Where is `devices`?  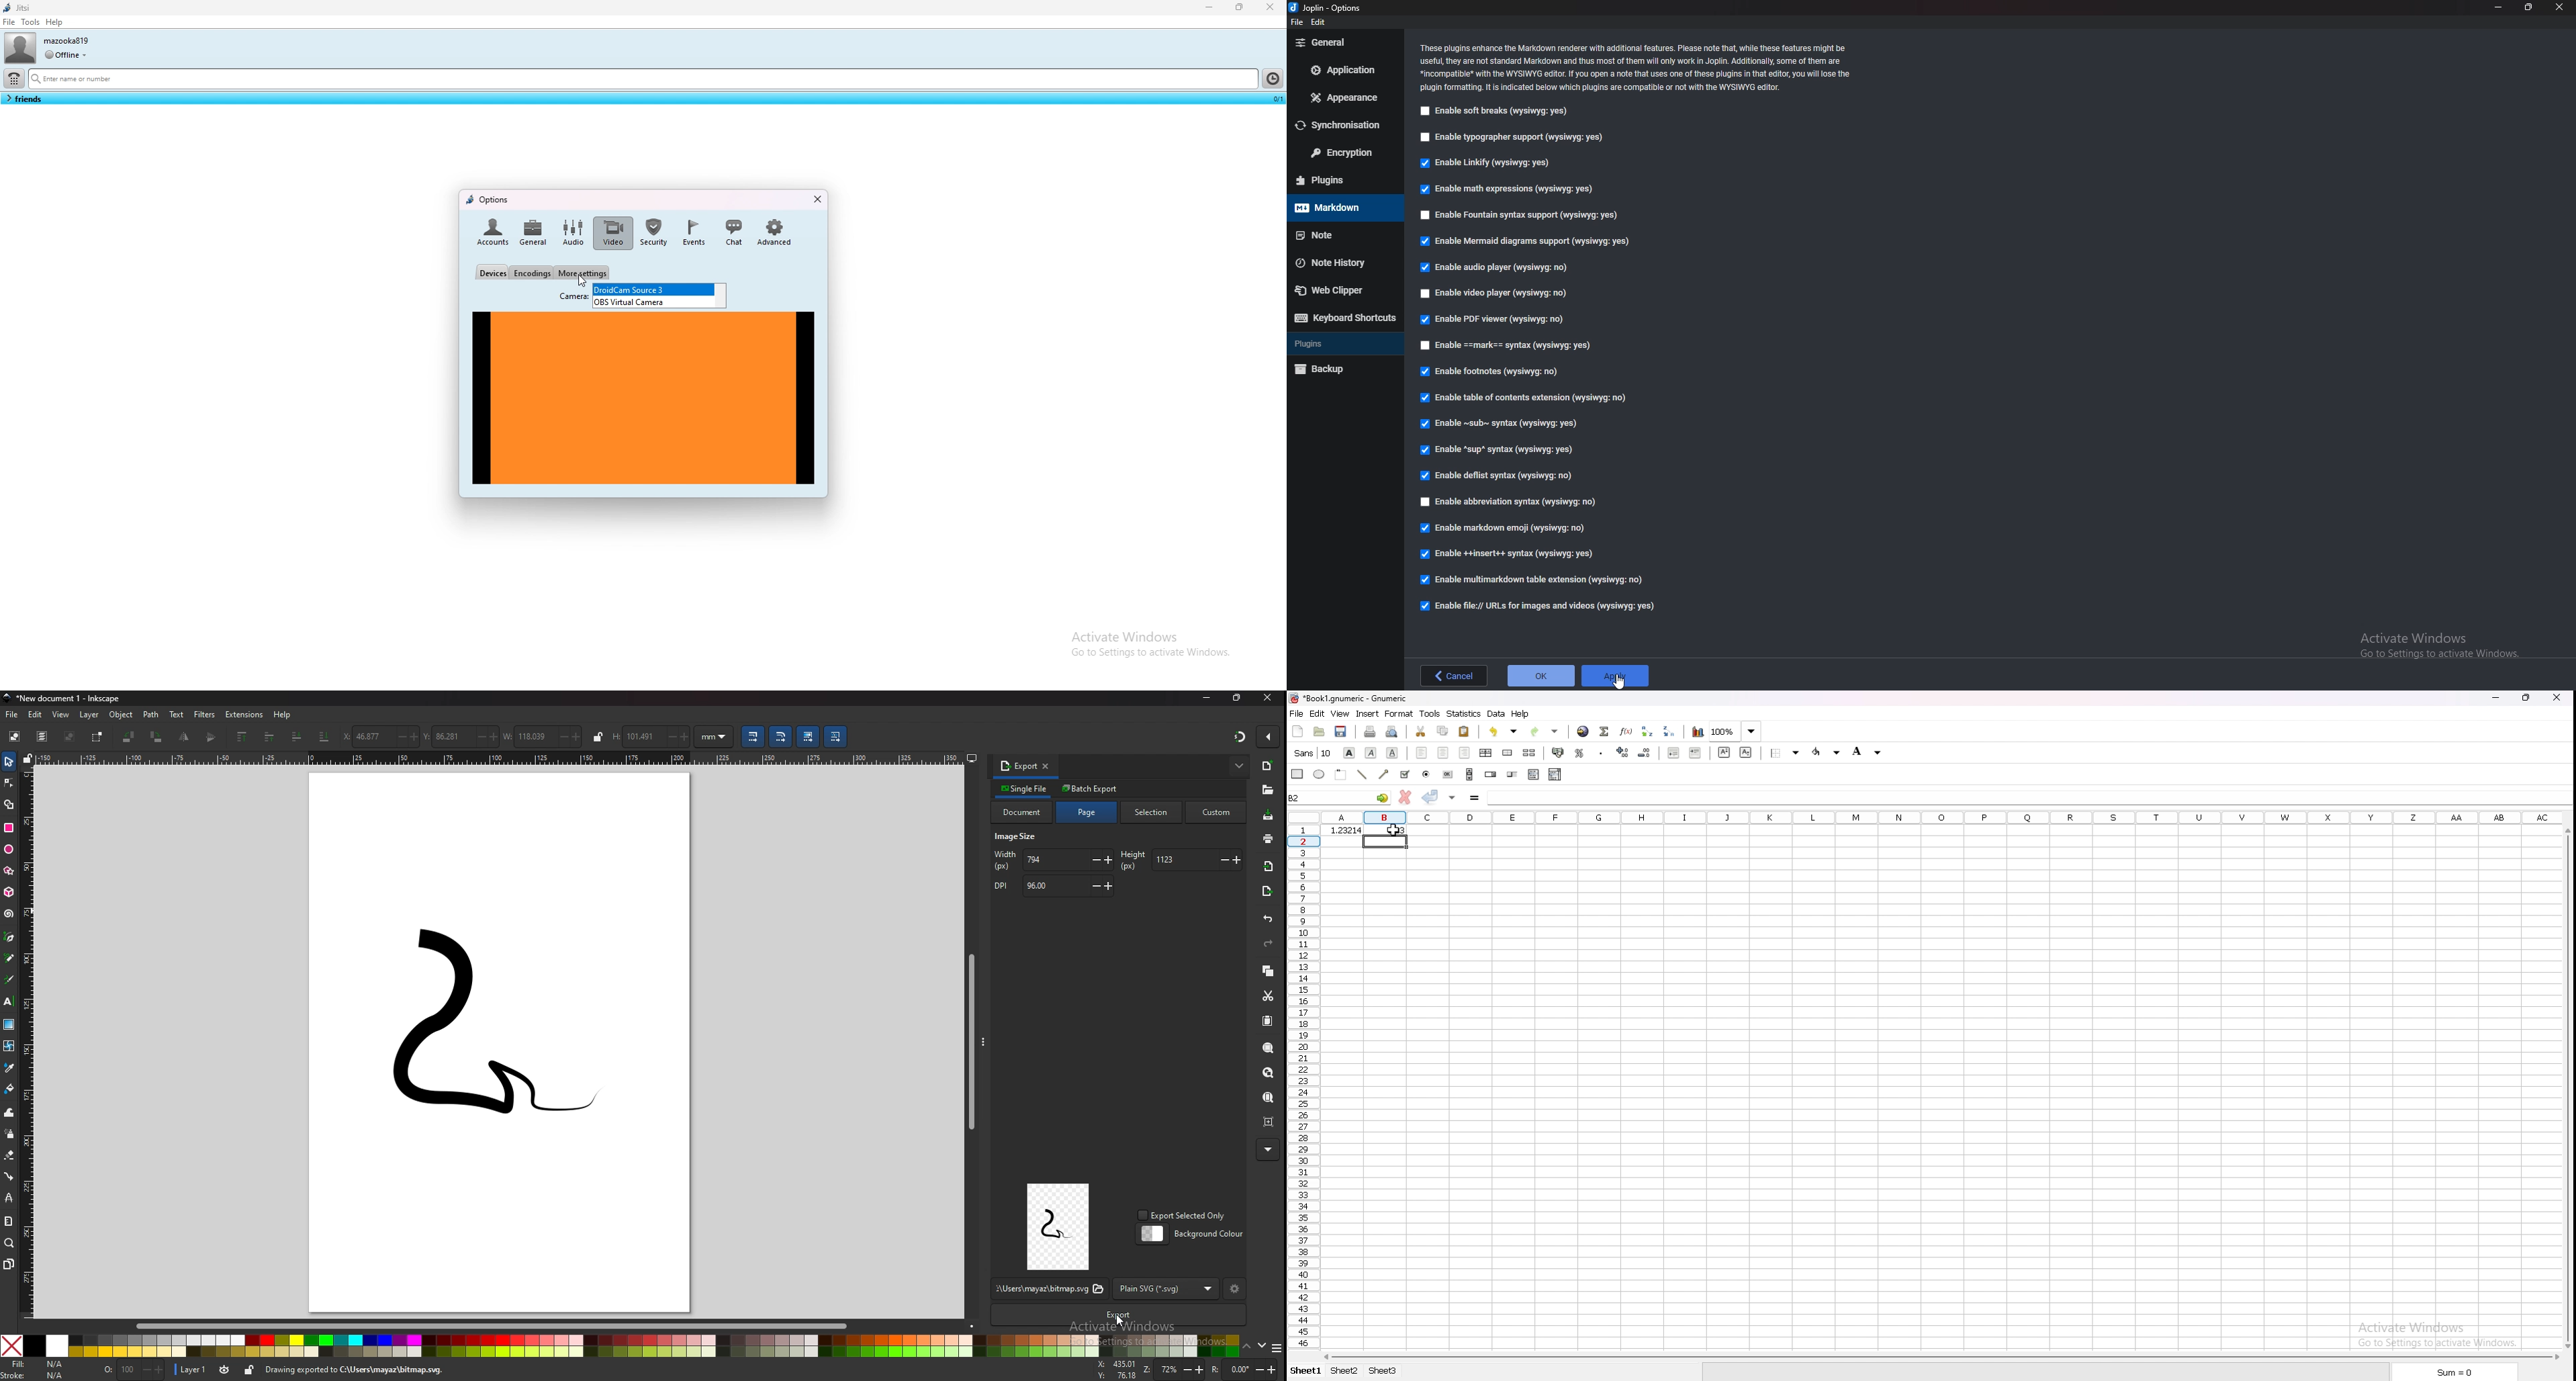 devices is located at coordinates (492, 272).